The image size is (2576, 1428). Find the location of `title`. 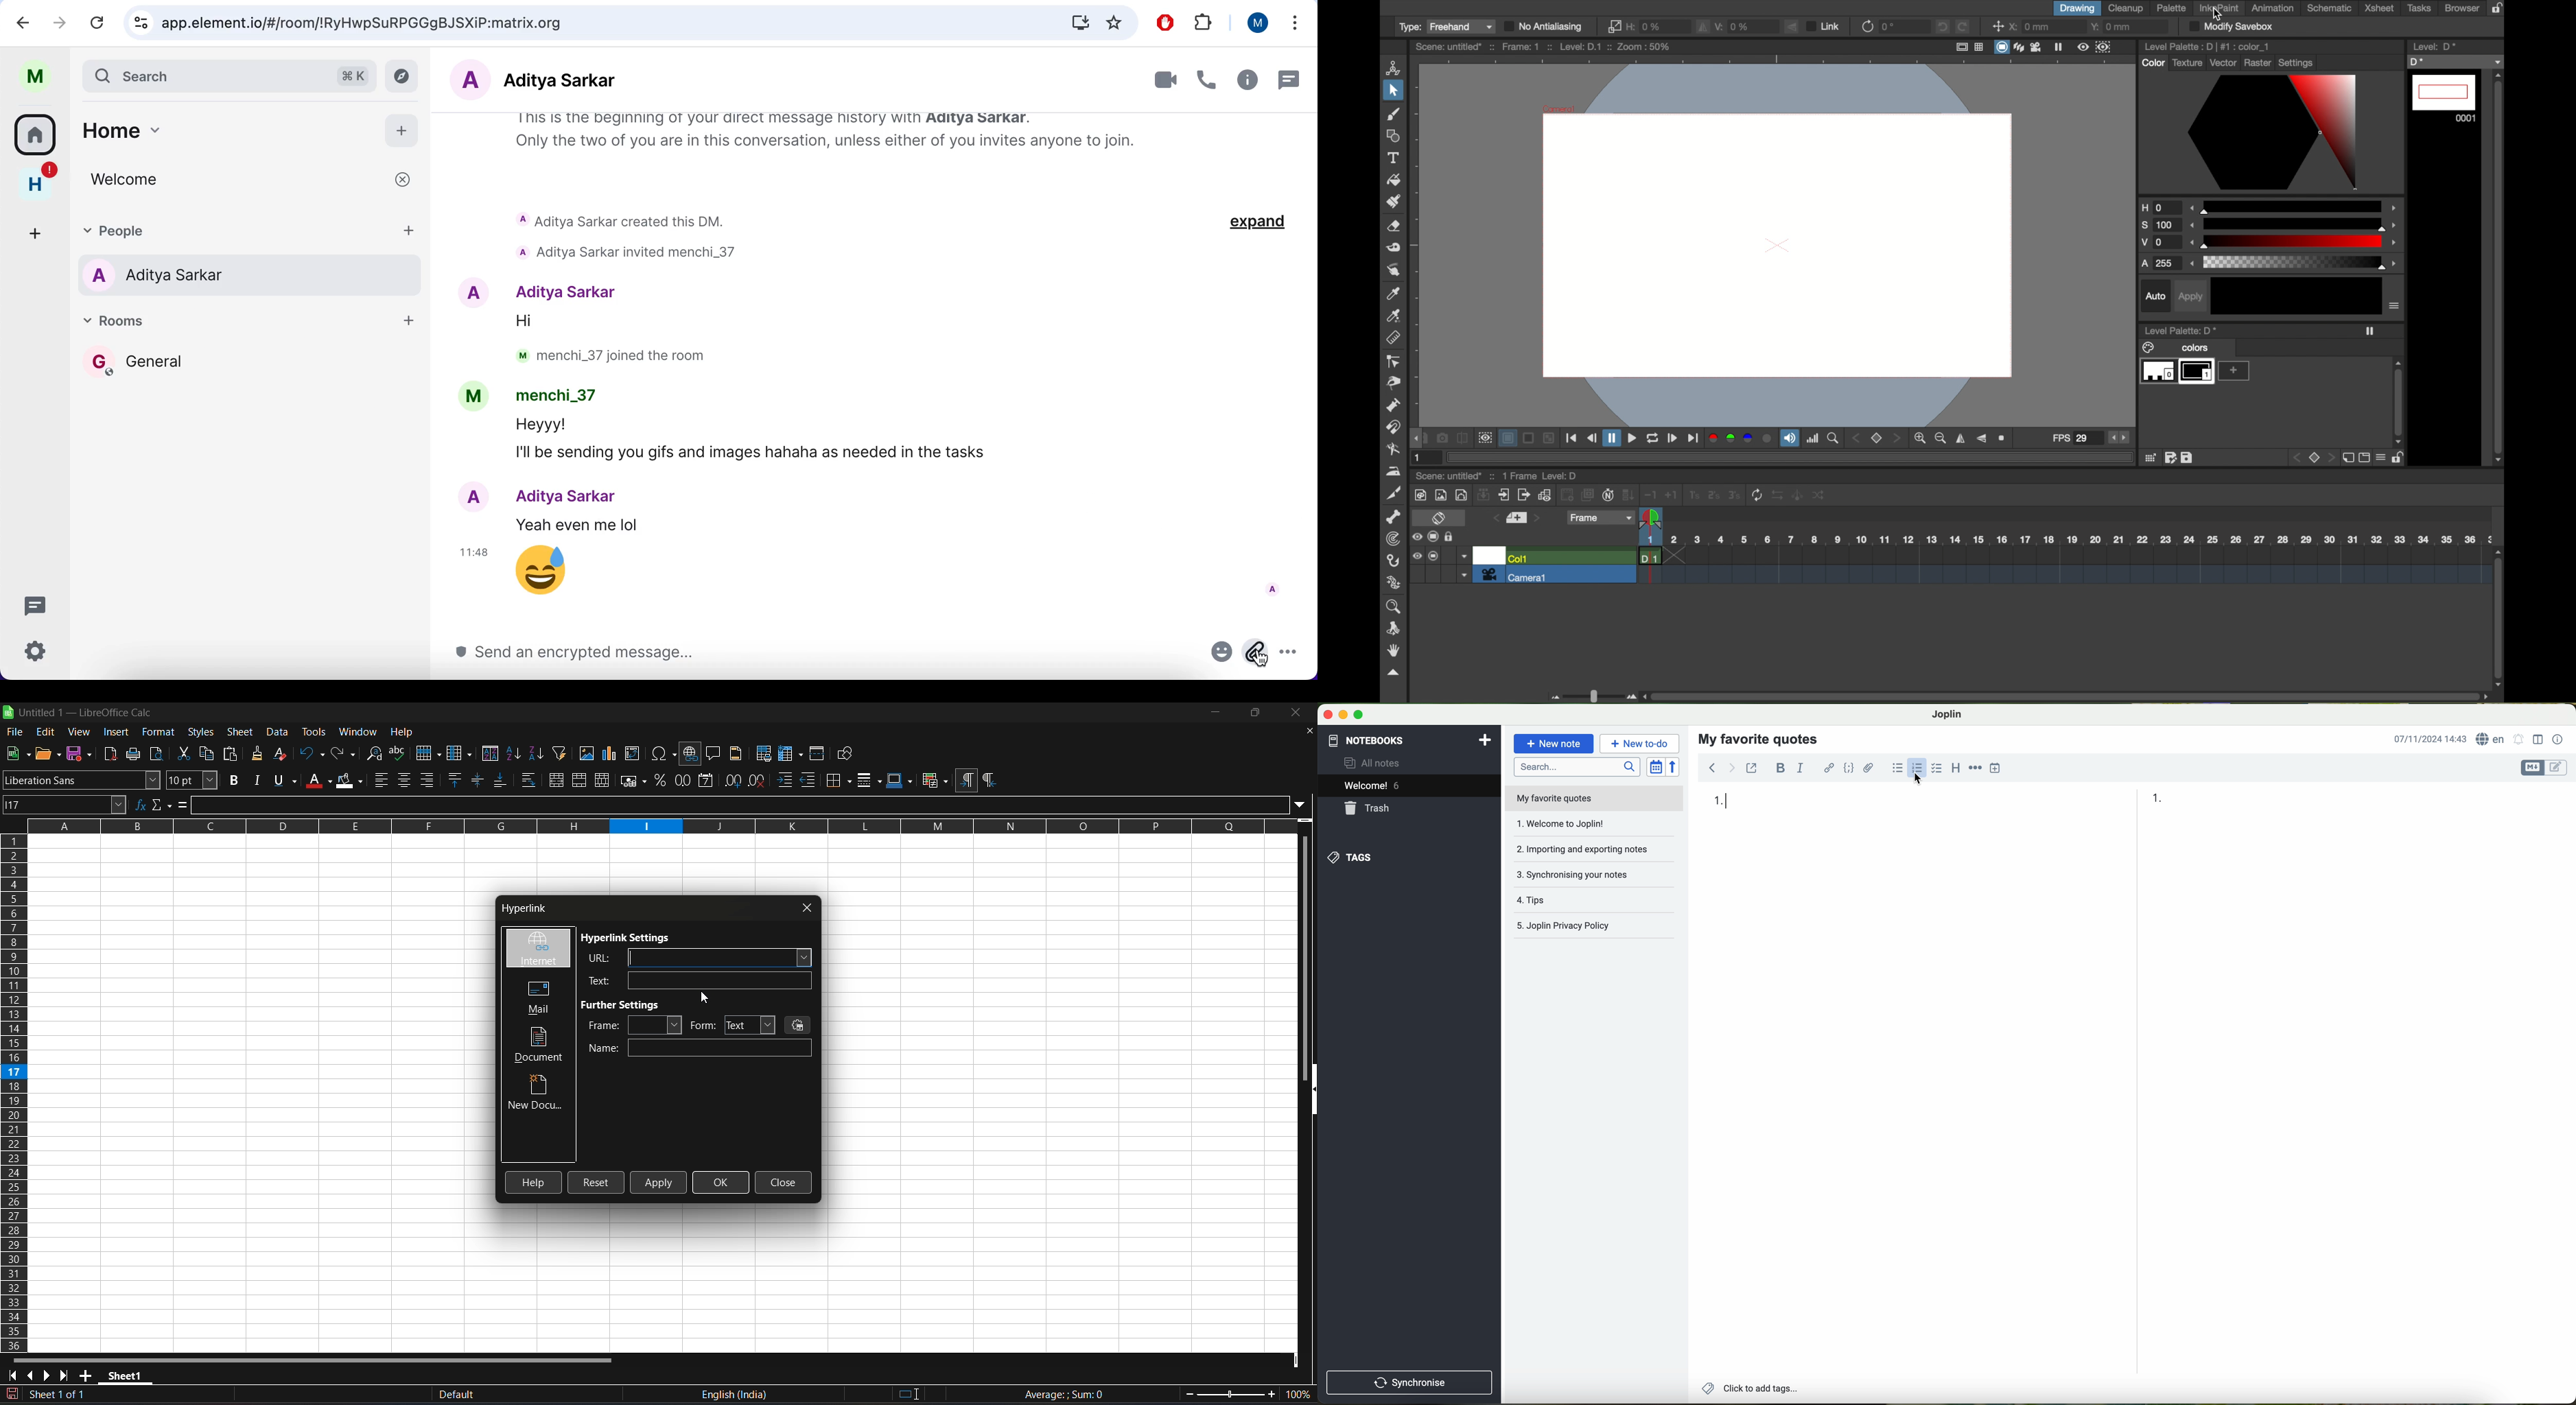

title is located at coordinates (86, 713).